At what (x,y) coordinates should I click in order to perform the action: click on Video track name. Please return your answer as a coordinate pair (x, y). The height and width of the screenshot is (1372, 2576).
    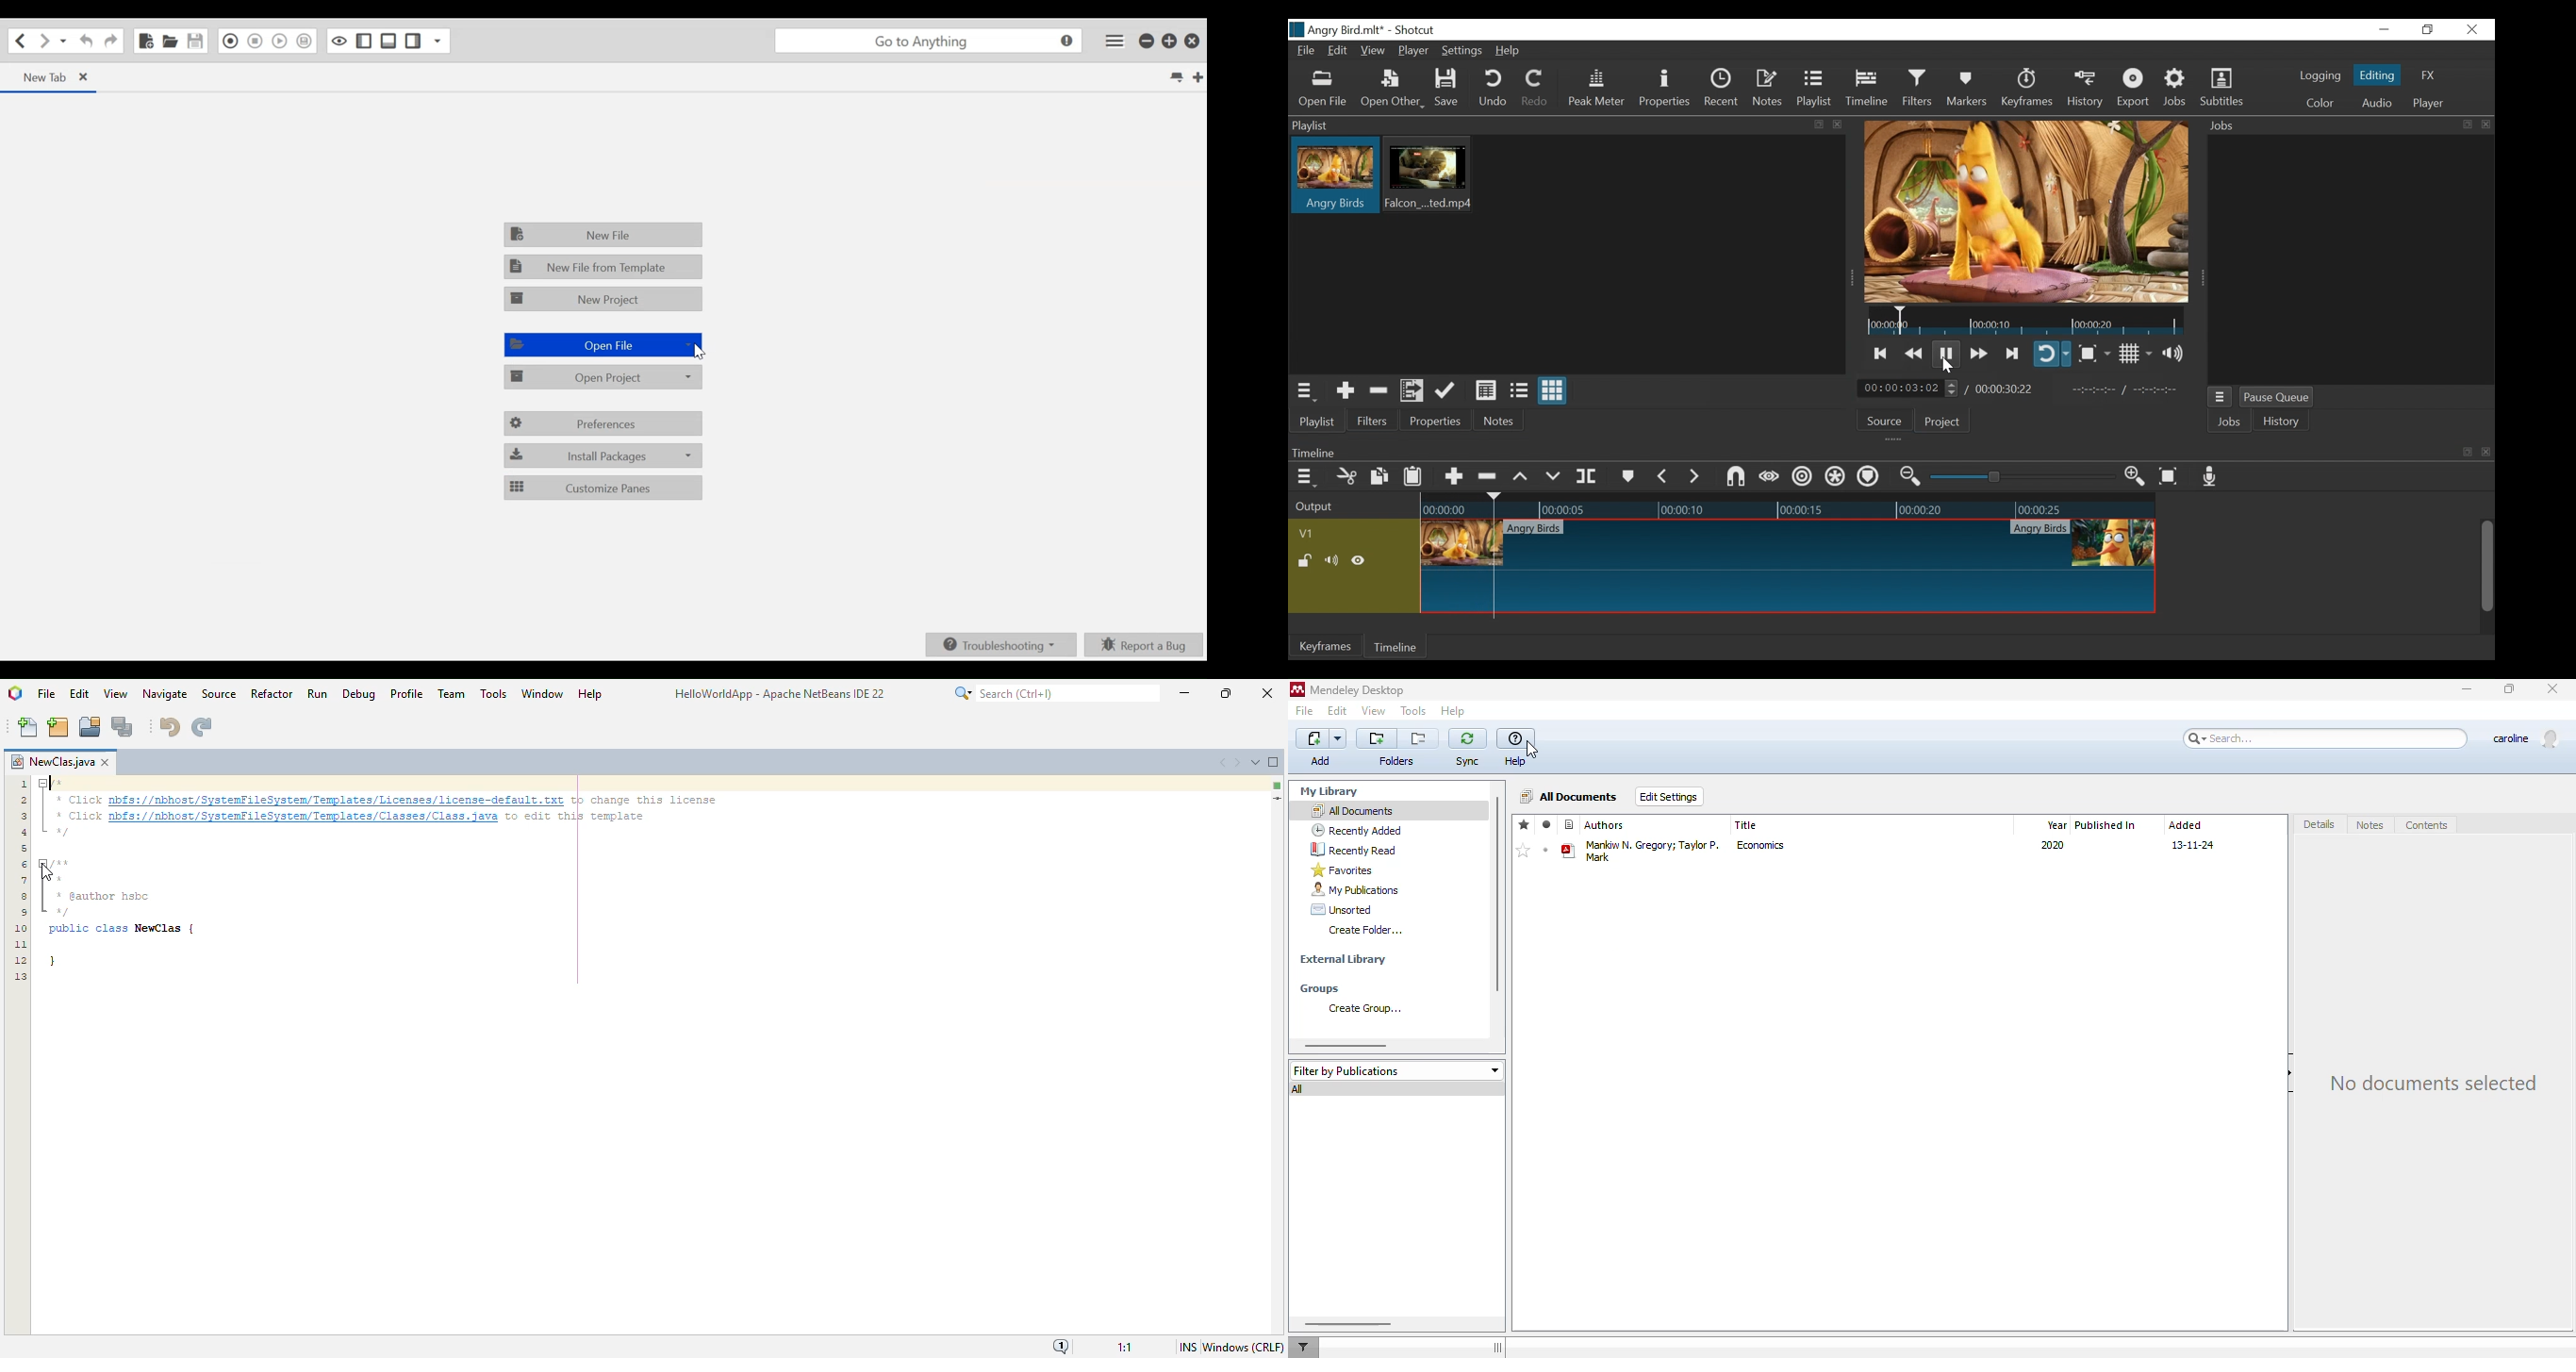
    Looking at the image, I should click on (1315, 534).